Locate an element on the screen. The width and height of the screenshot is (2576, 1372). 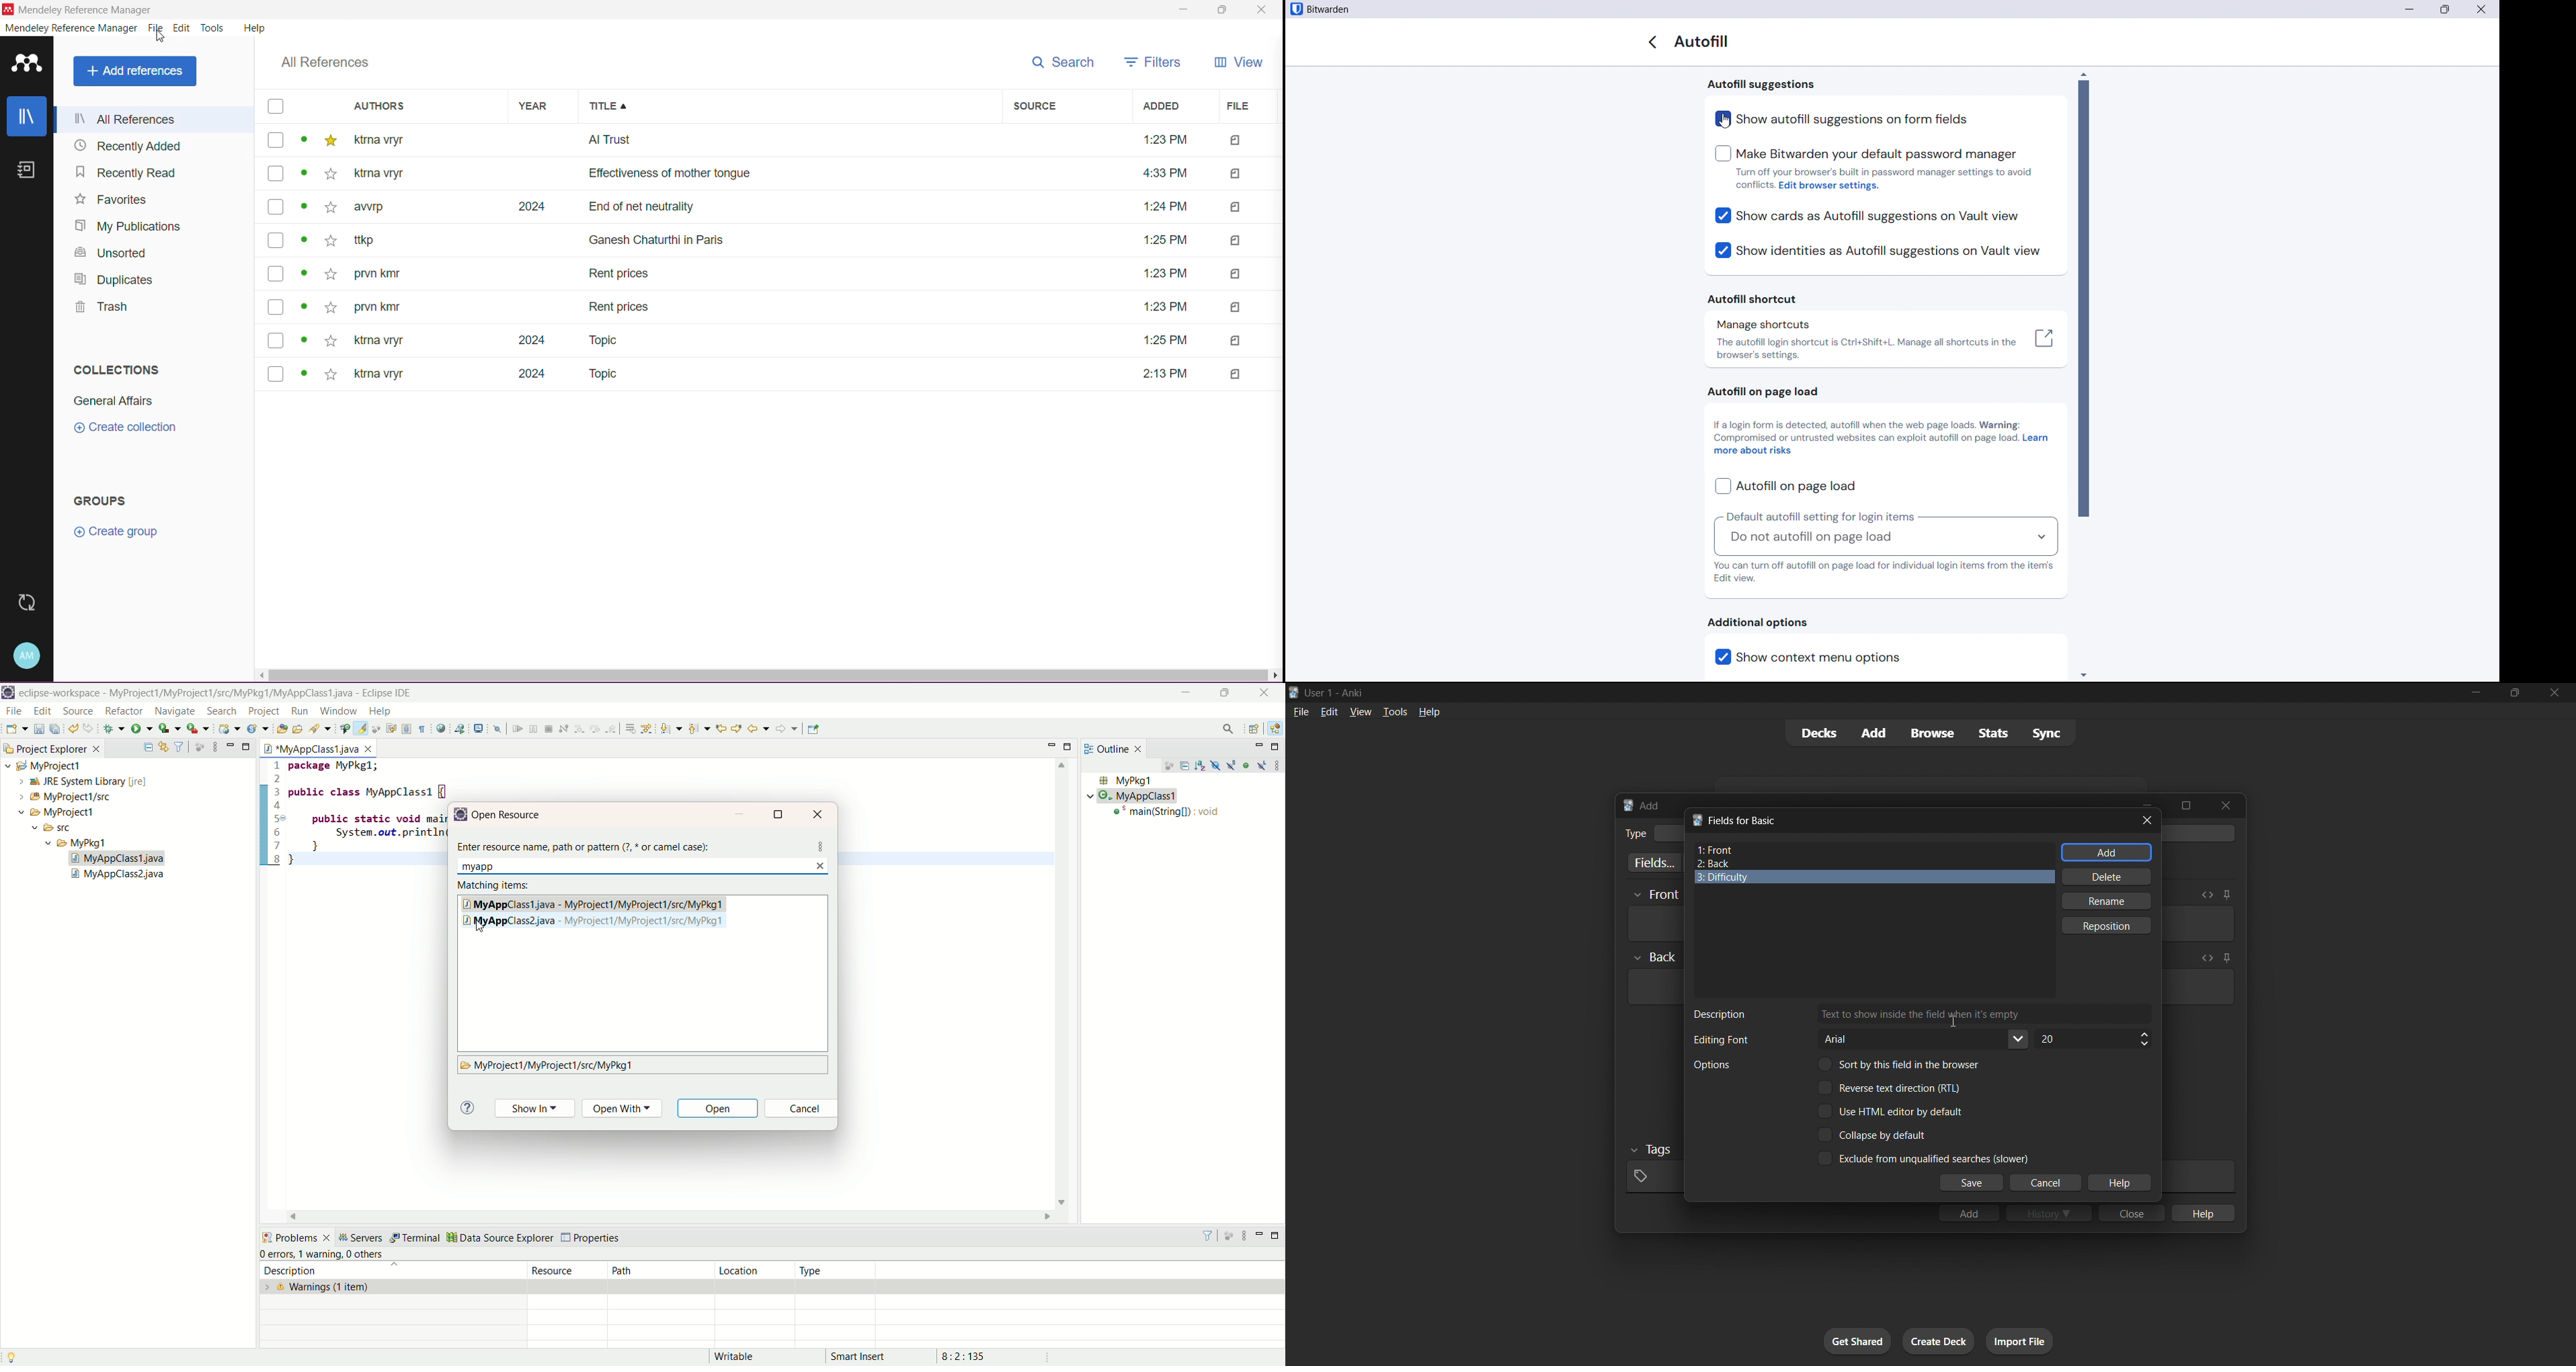
Toggle is located at coordinates (1923, 1158).